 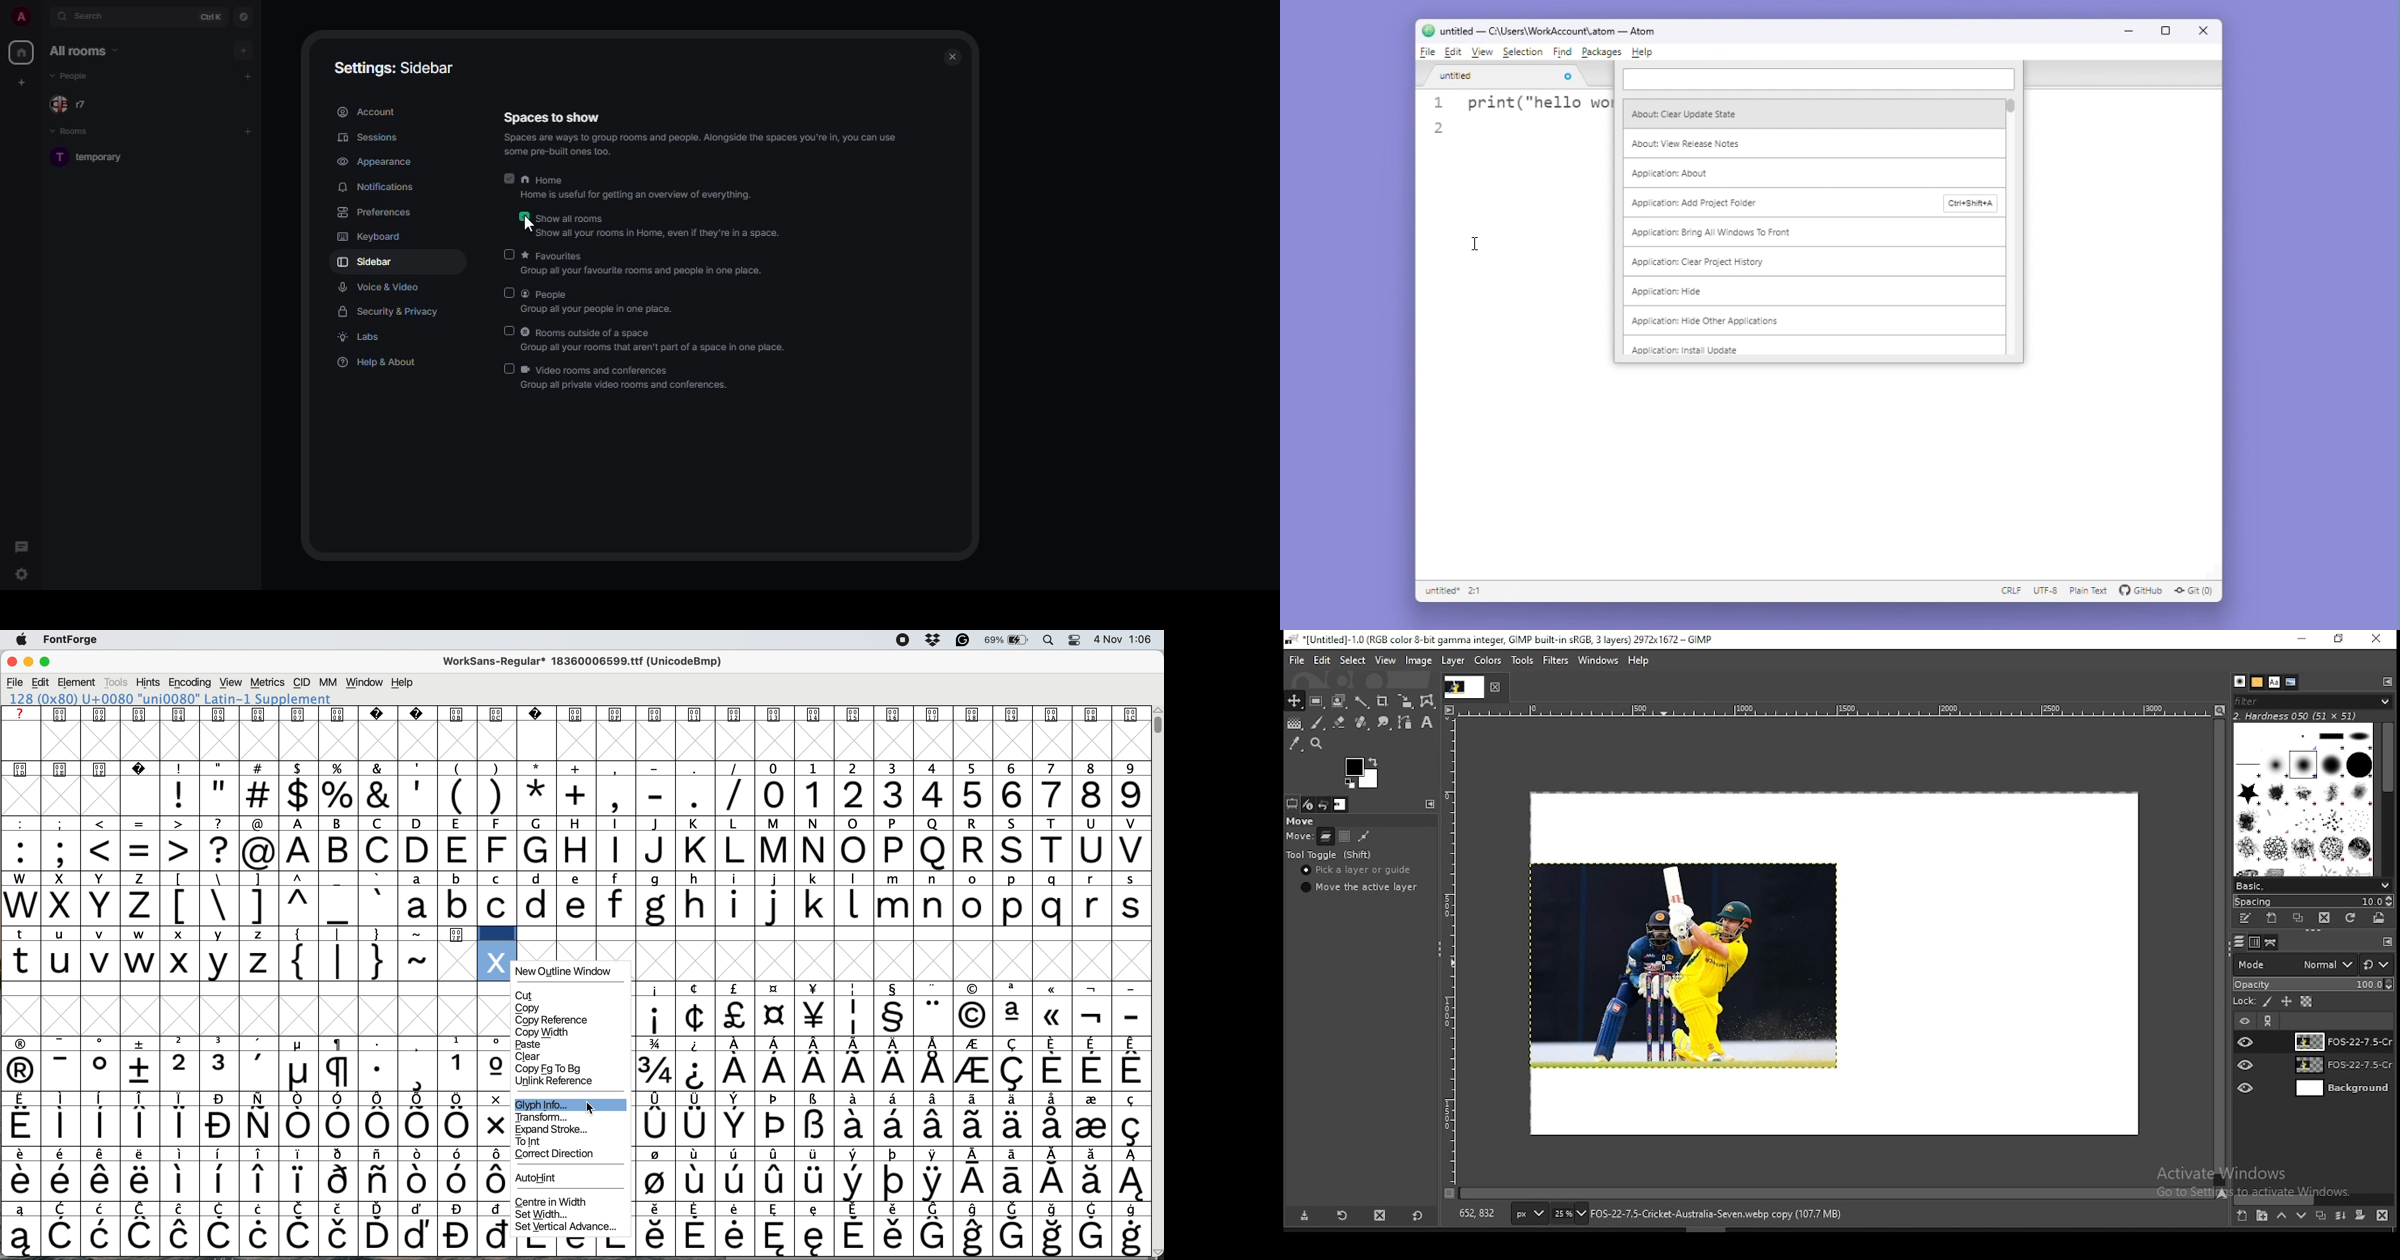 I want to click on lower case and upper case text and special characters, so click(x=578, y=877).